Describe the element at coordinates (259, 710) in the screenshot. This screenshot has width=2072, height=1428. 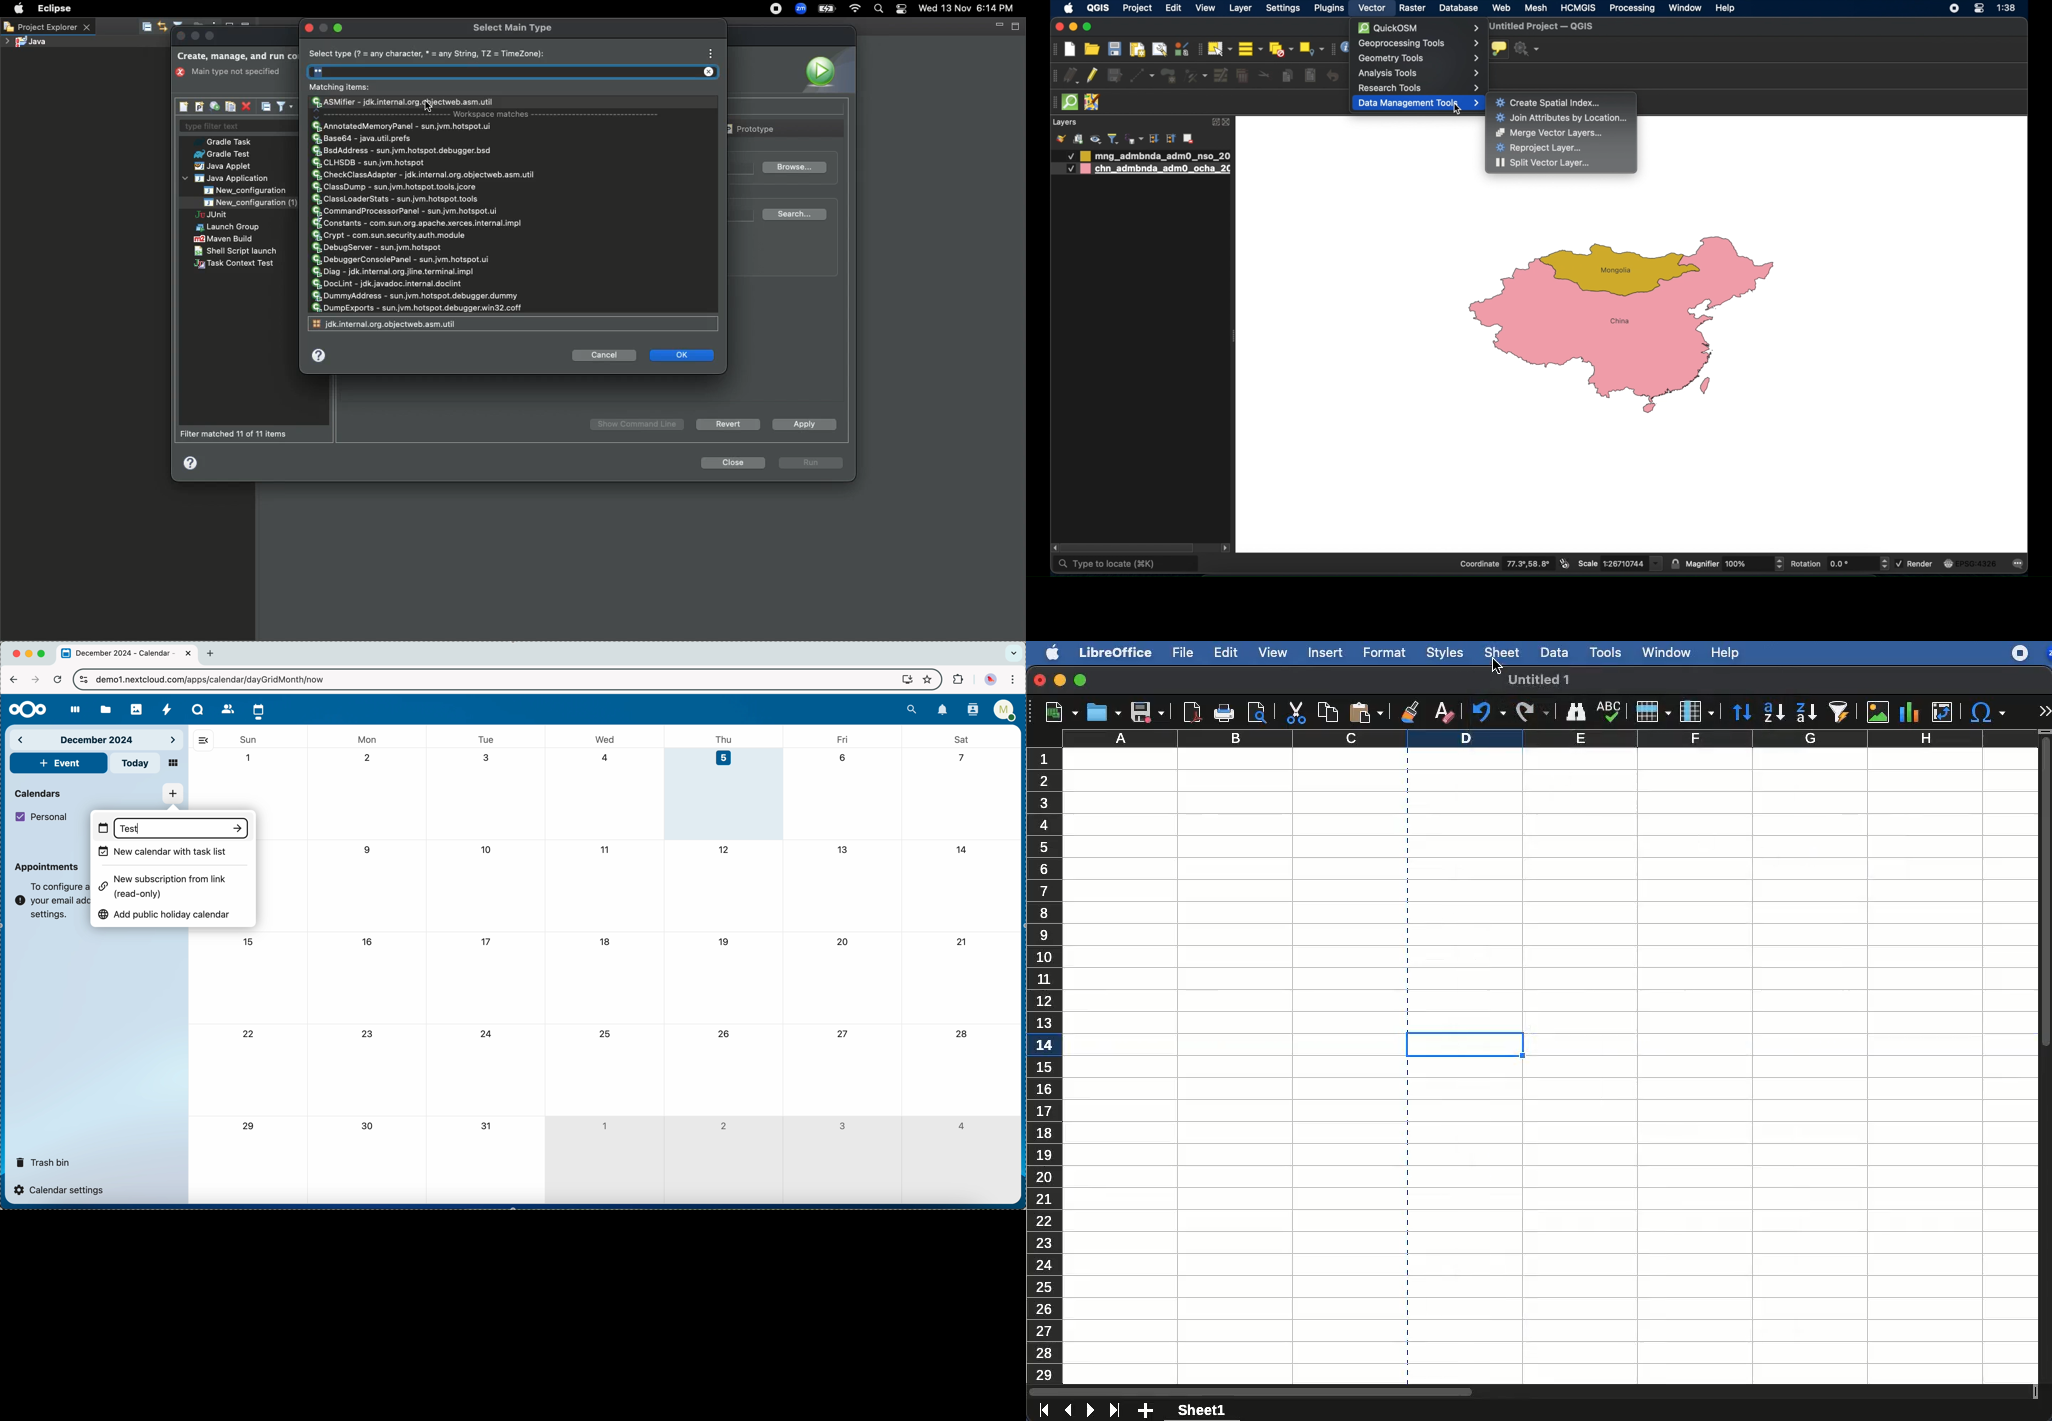
I see `click on calendar` at that location.